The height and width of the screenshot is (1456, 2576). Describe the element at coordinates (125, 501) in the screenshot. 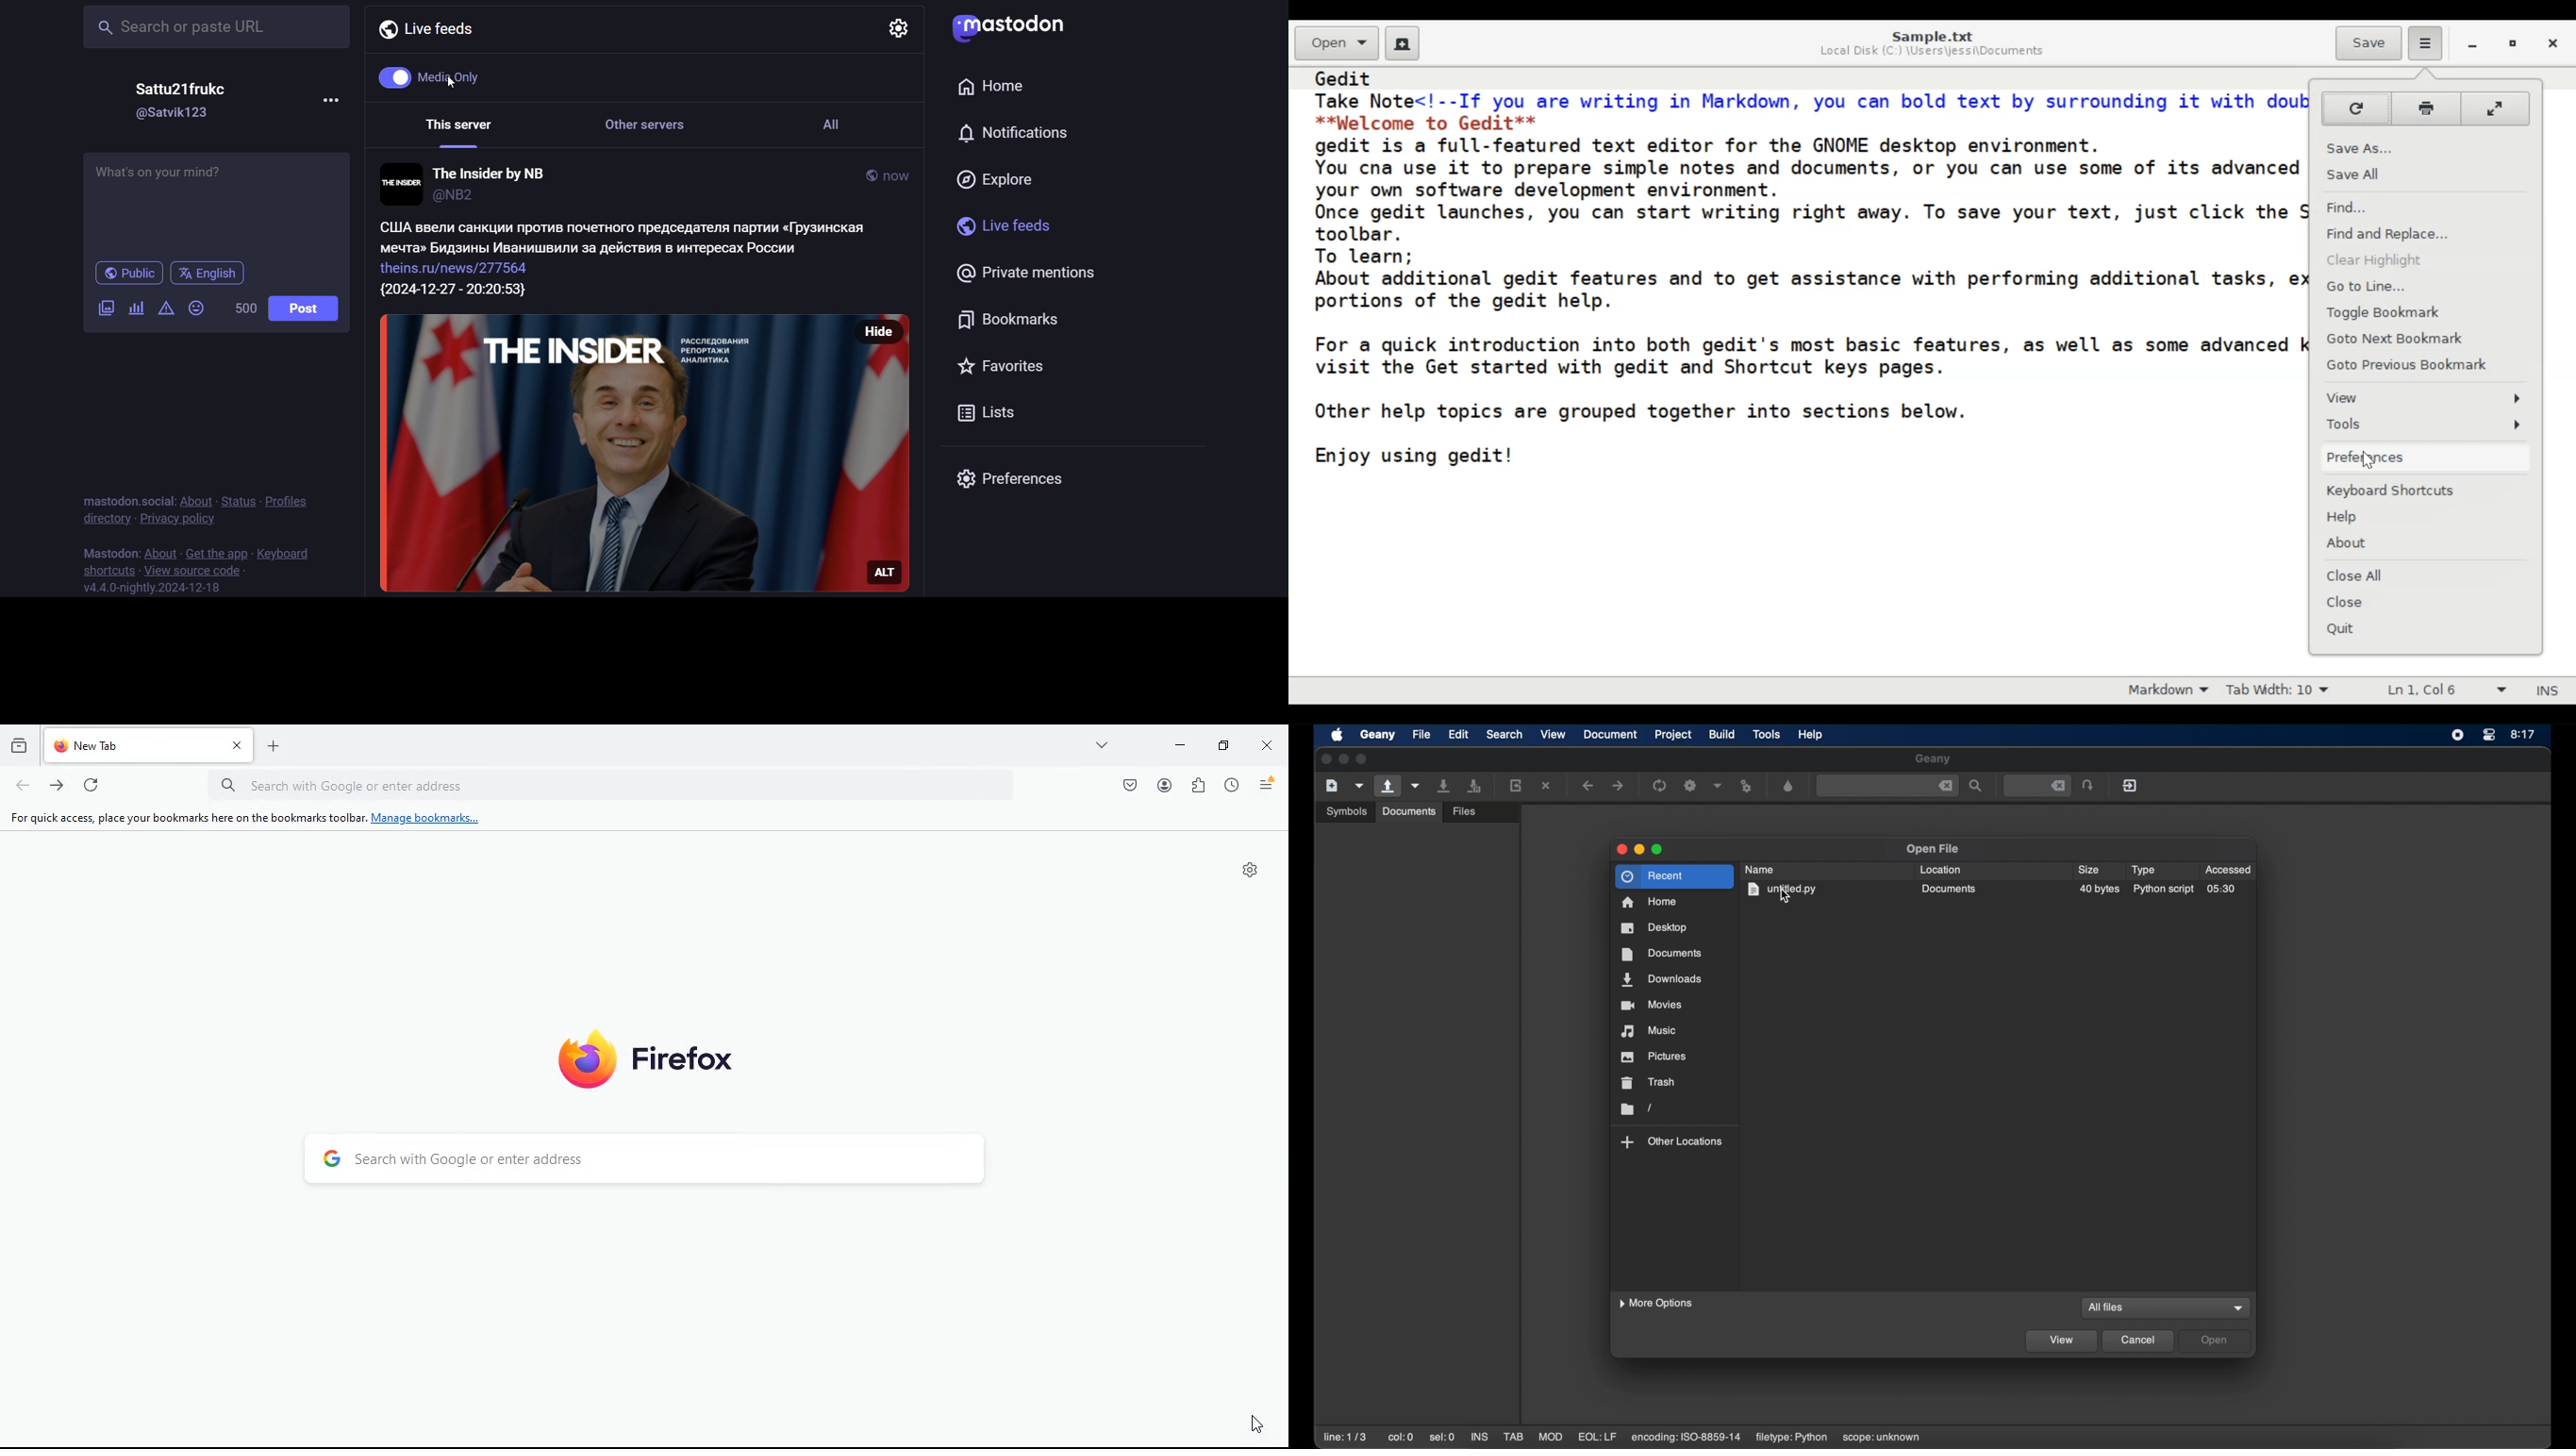

I see `mastodon social` at that location.